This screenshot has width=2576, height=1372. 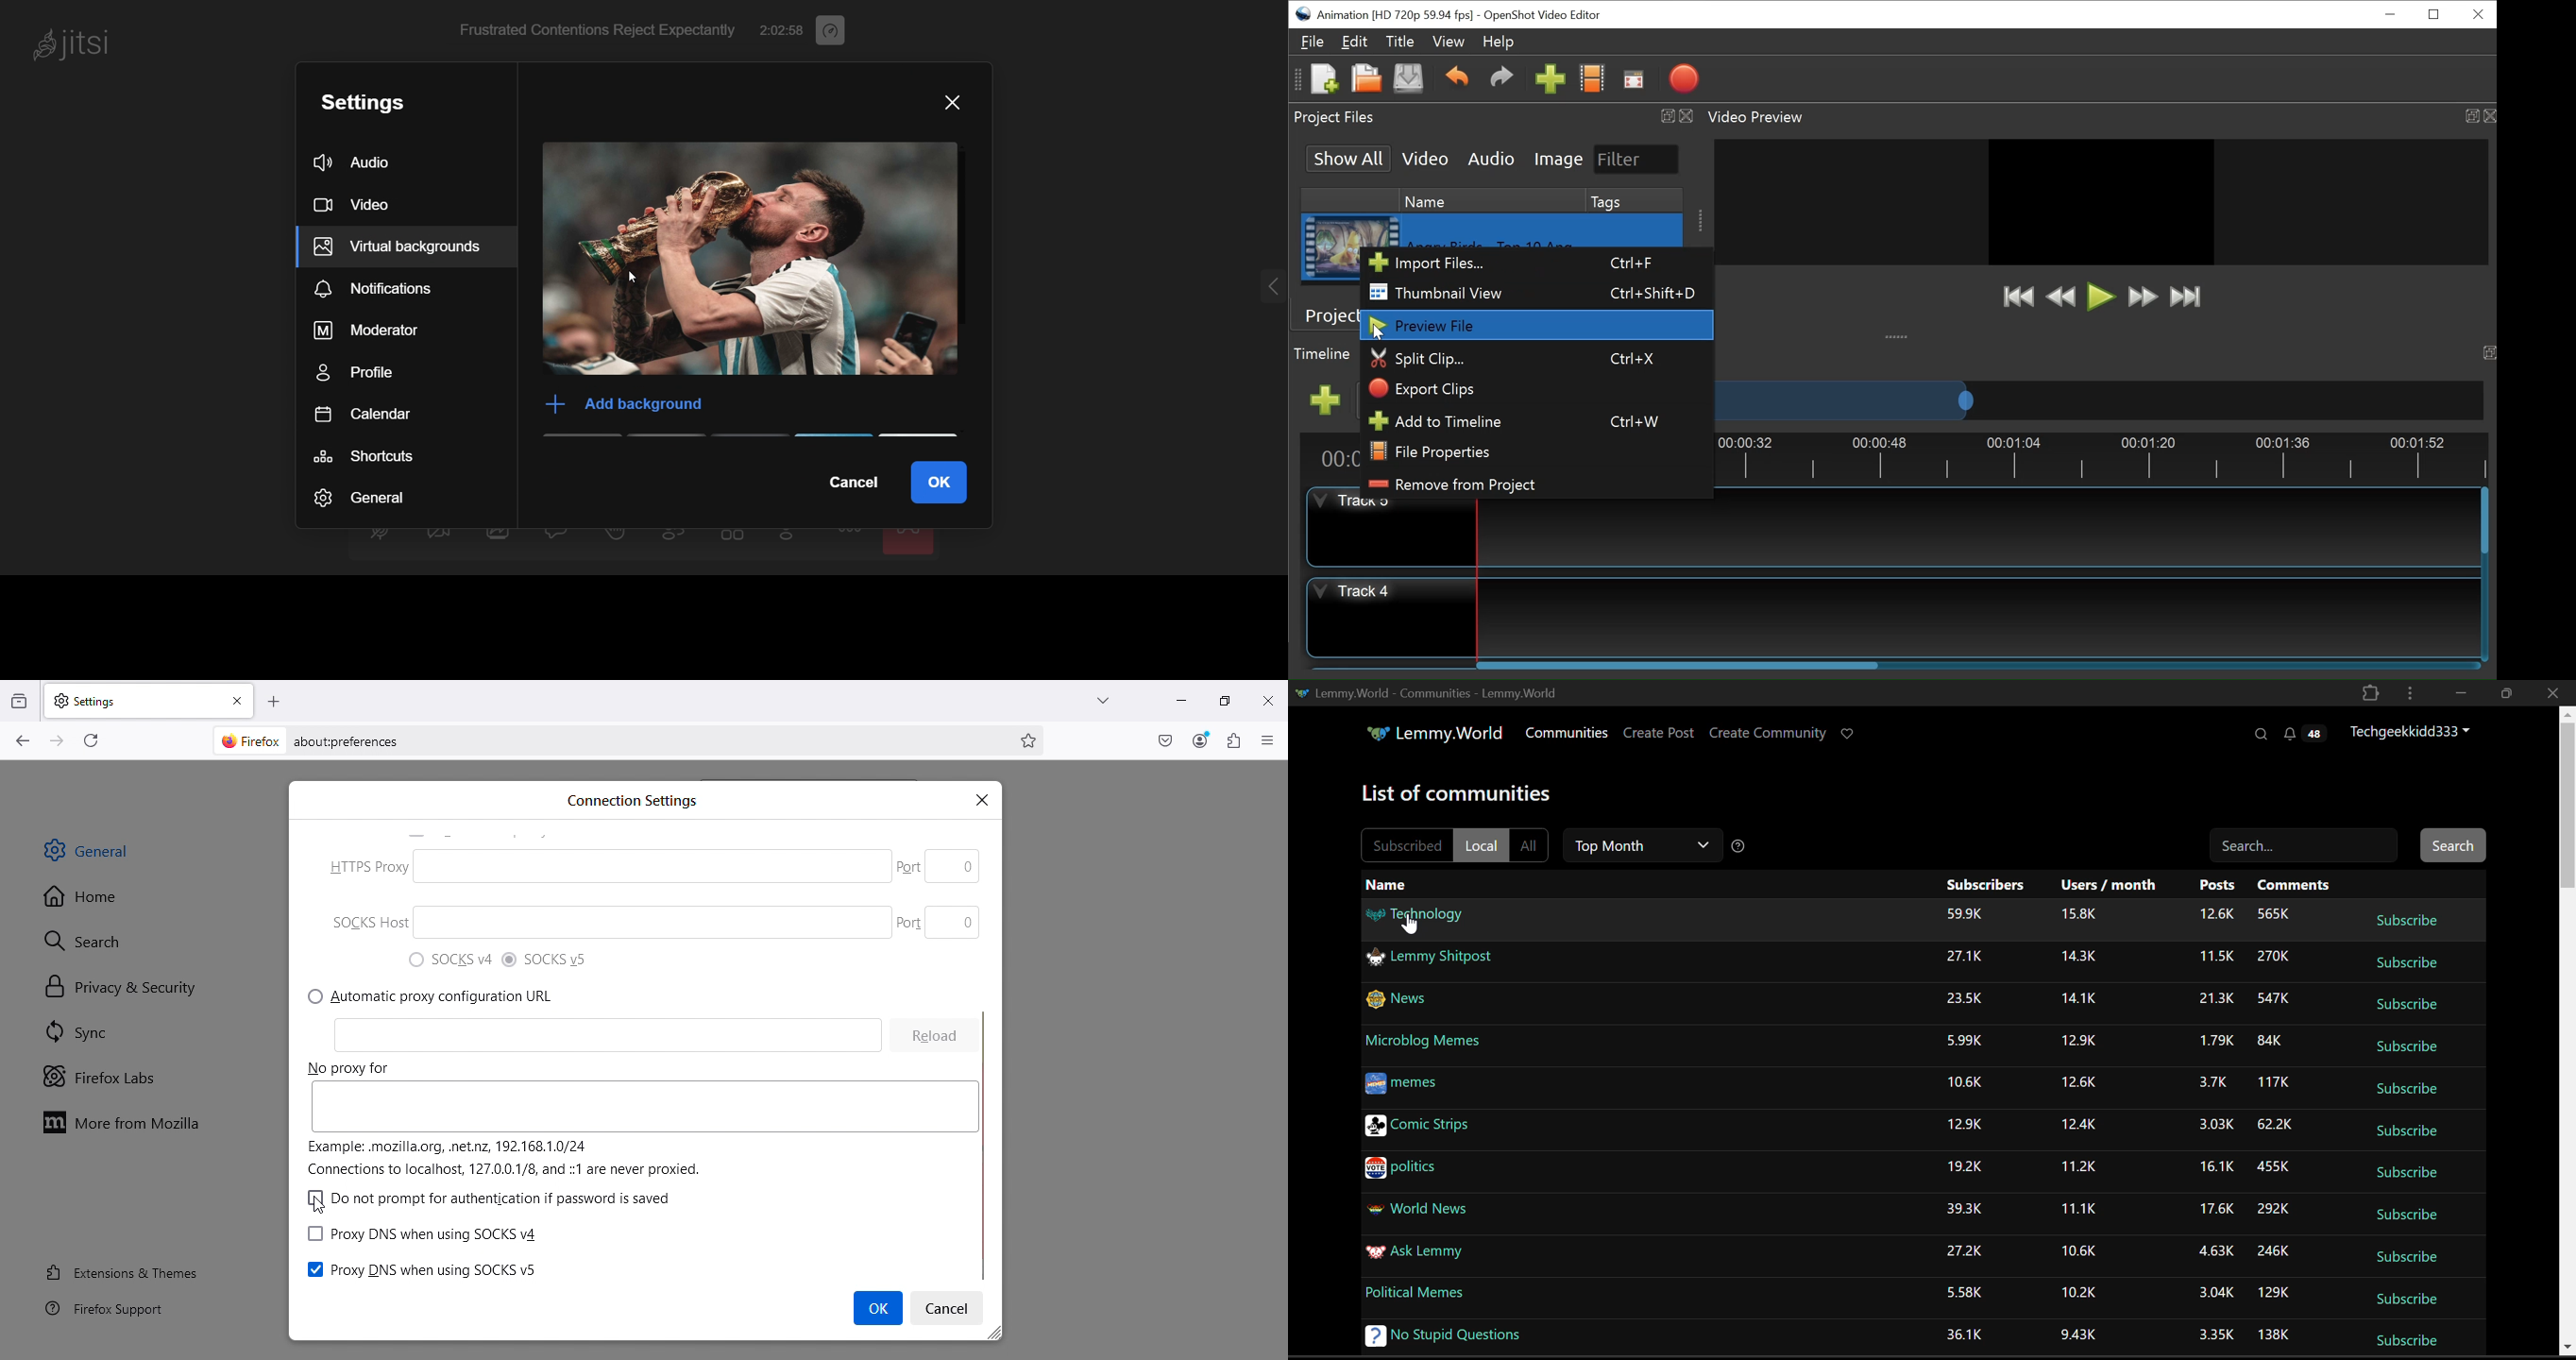 I want to click on SOCKS Host, so click(x=600, y=926).